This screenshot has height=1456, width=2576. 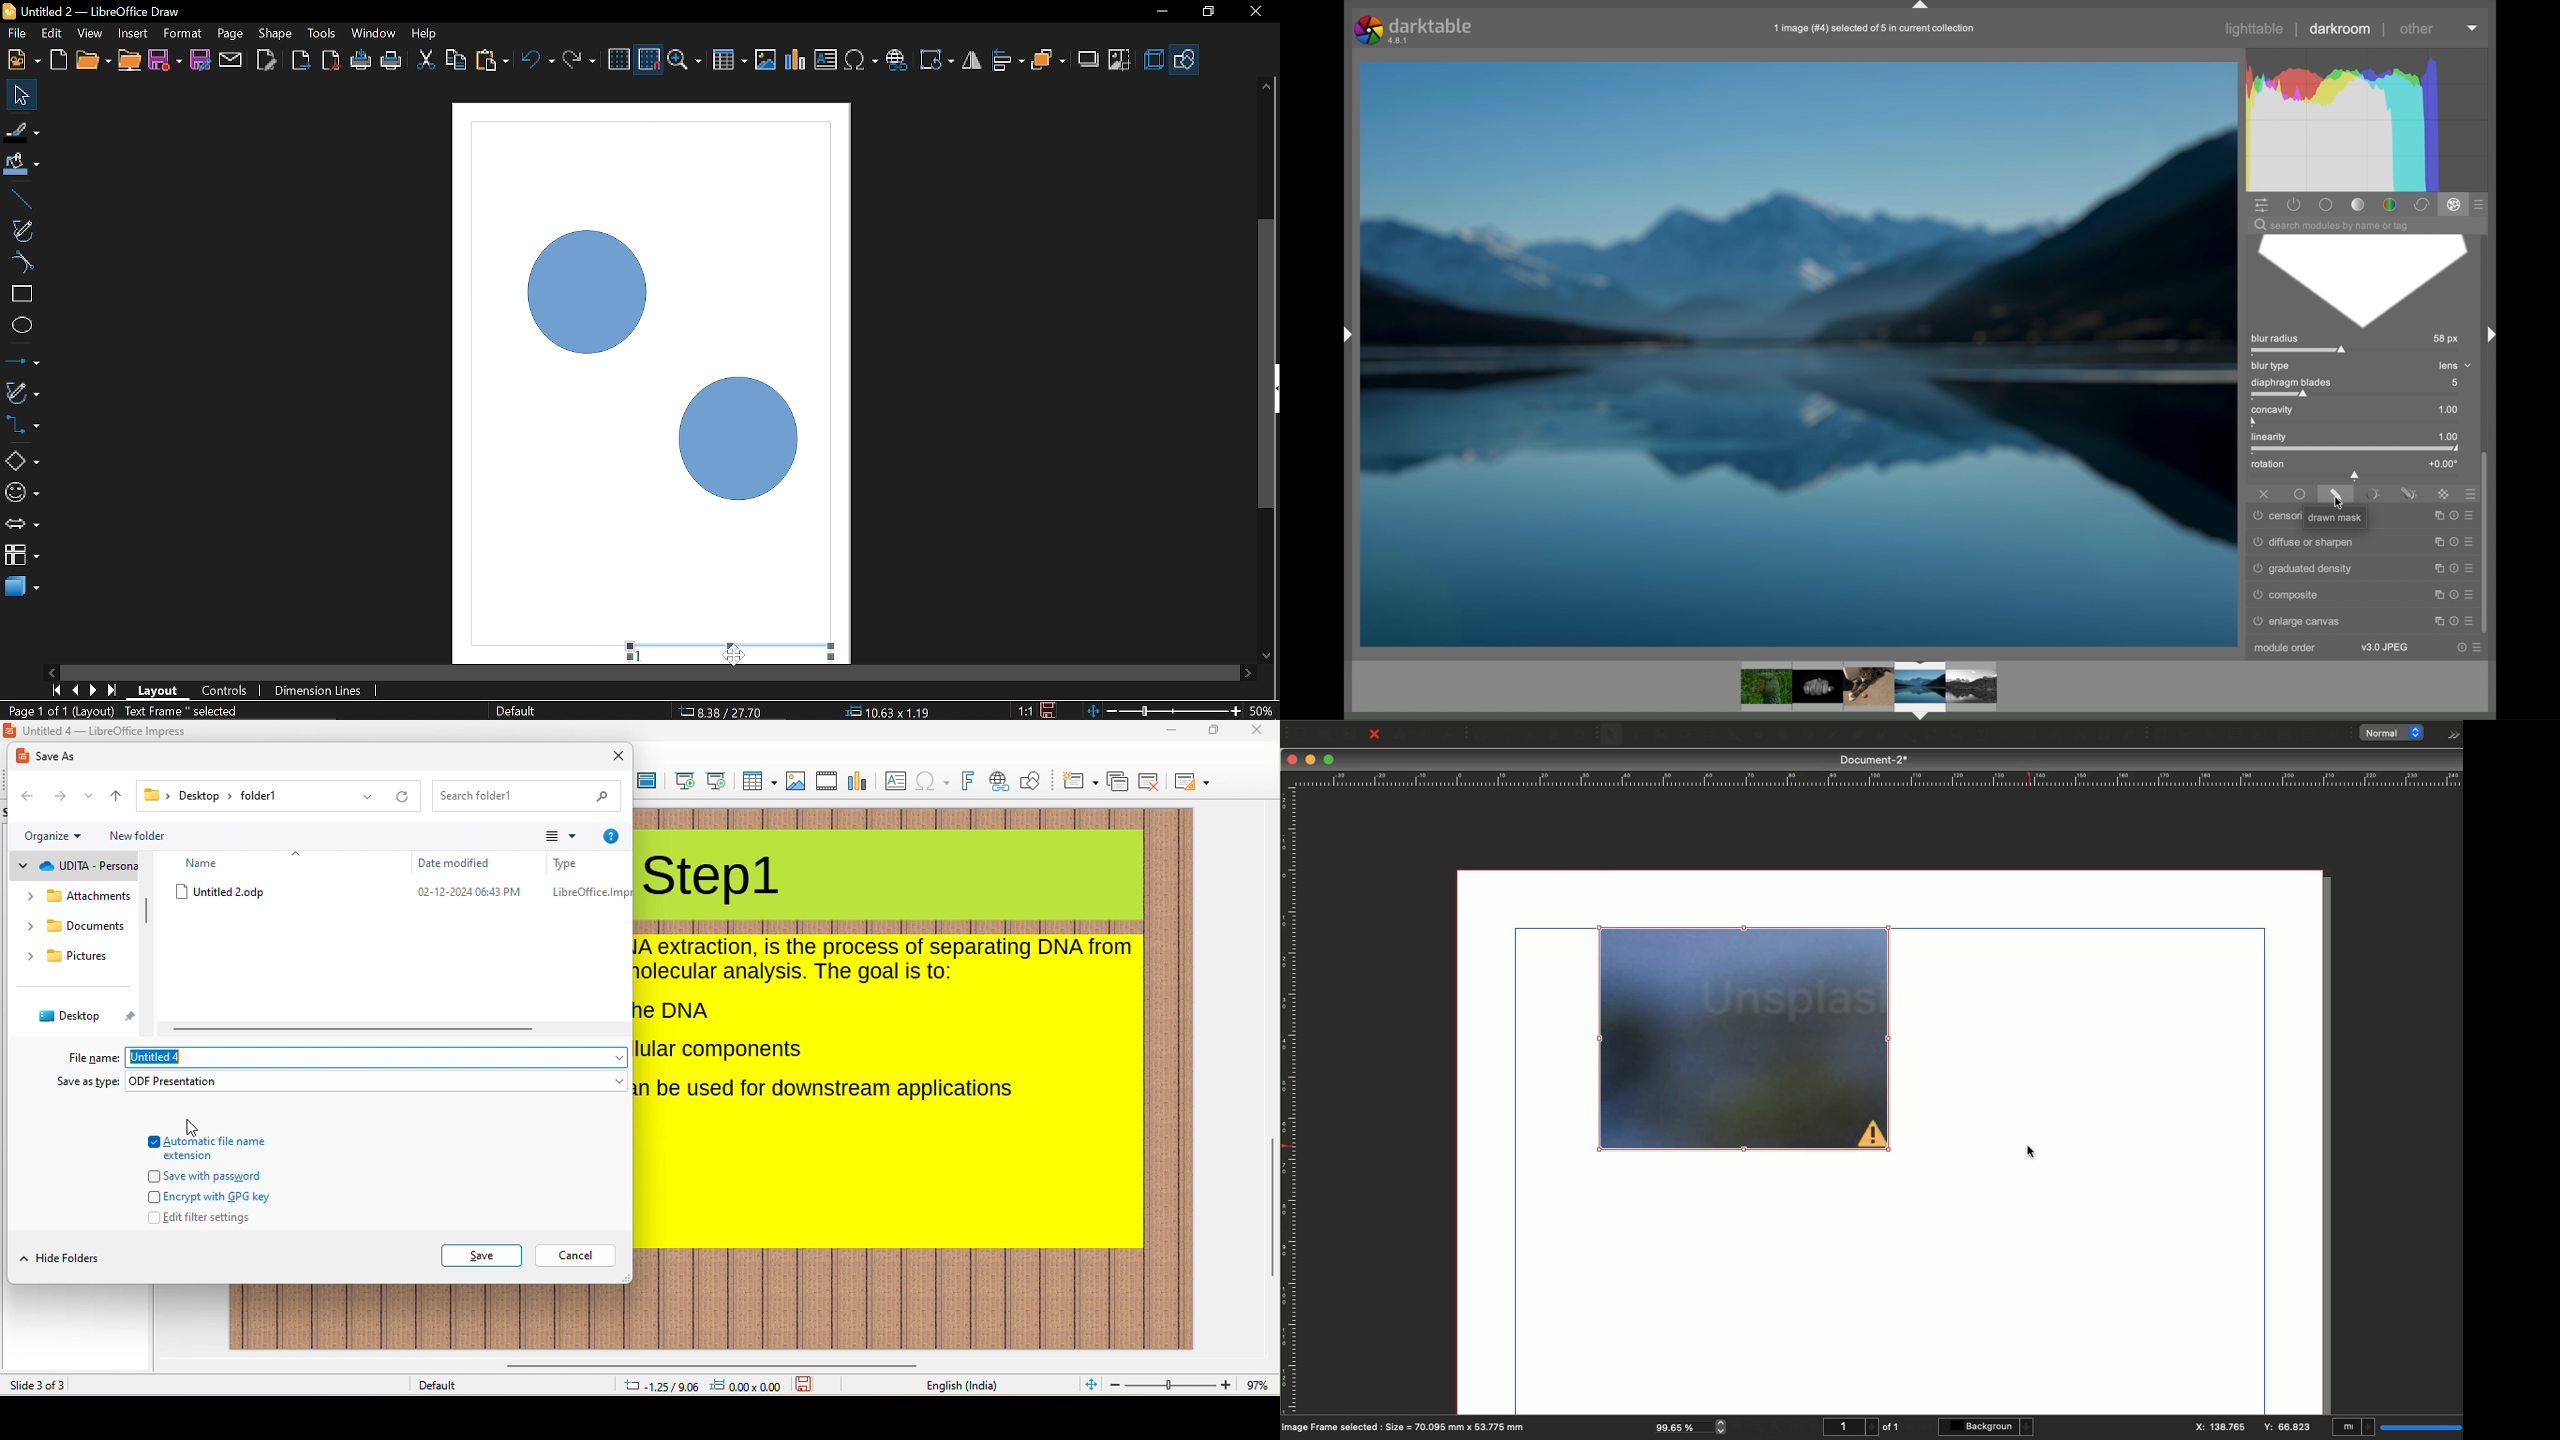 What do you see at coordinates (1048, 61) in the screenshot?
I see `Arrange` at bounding box center [1048, 61].